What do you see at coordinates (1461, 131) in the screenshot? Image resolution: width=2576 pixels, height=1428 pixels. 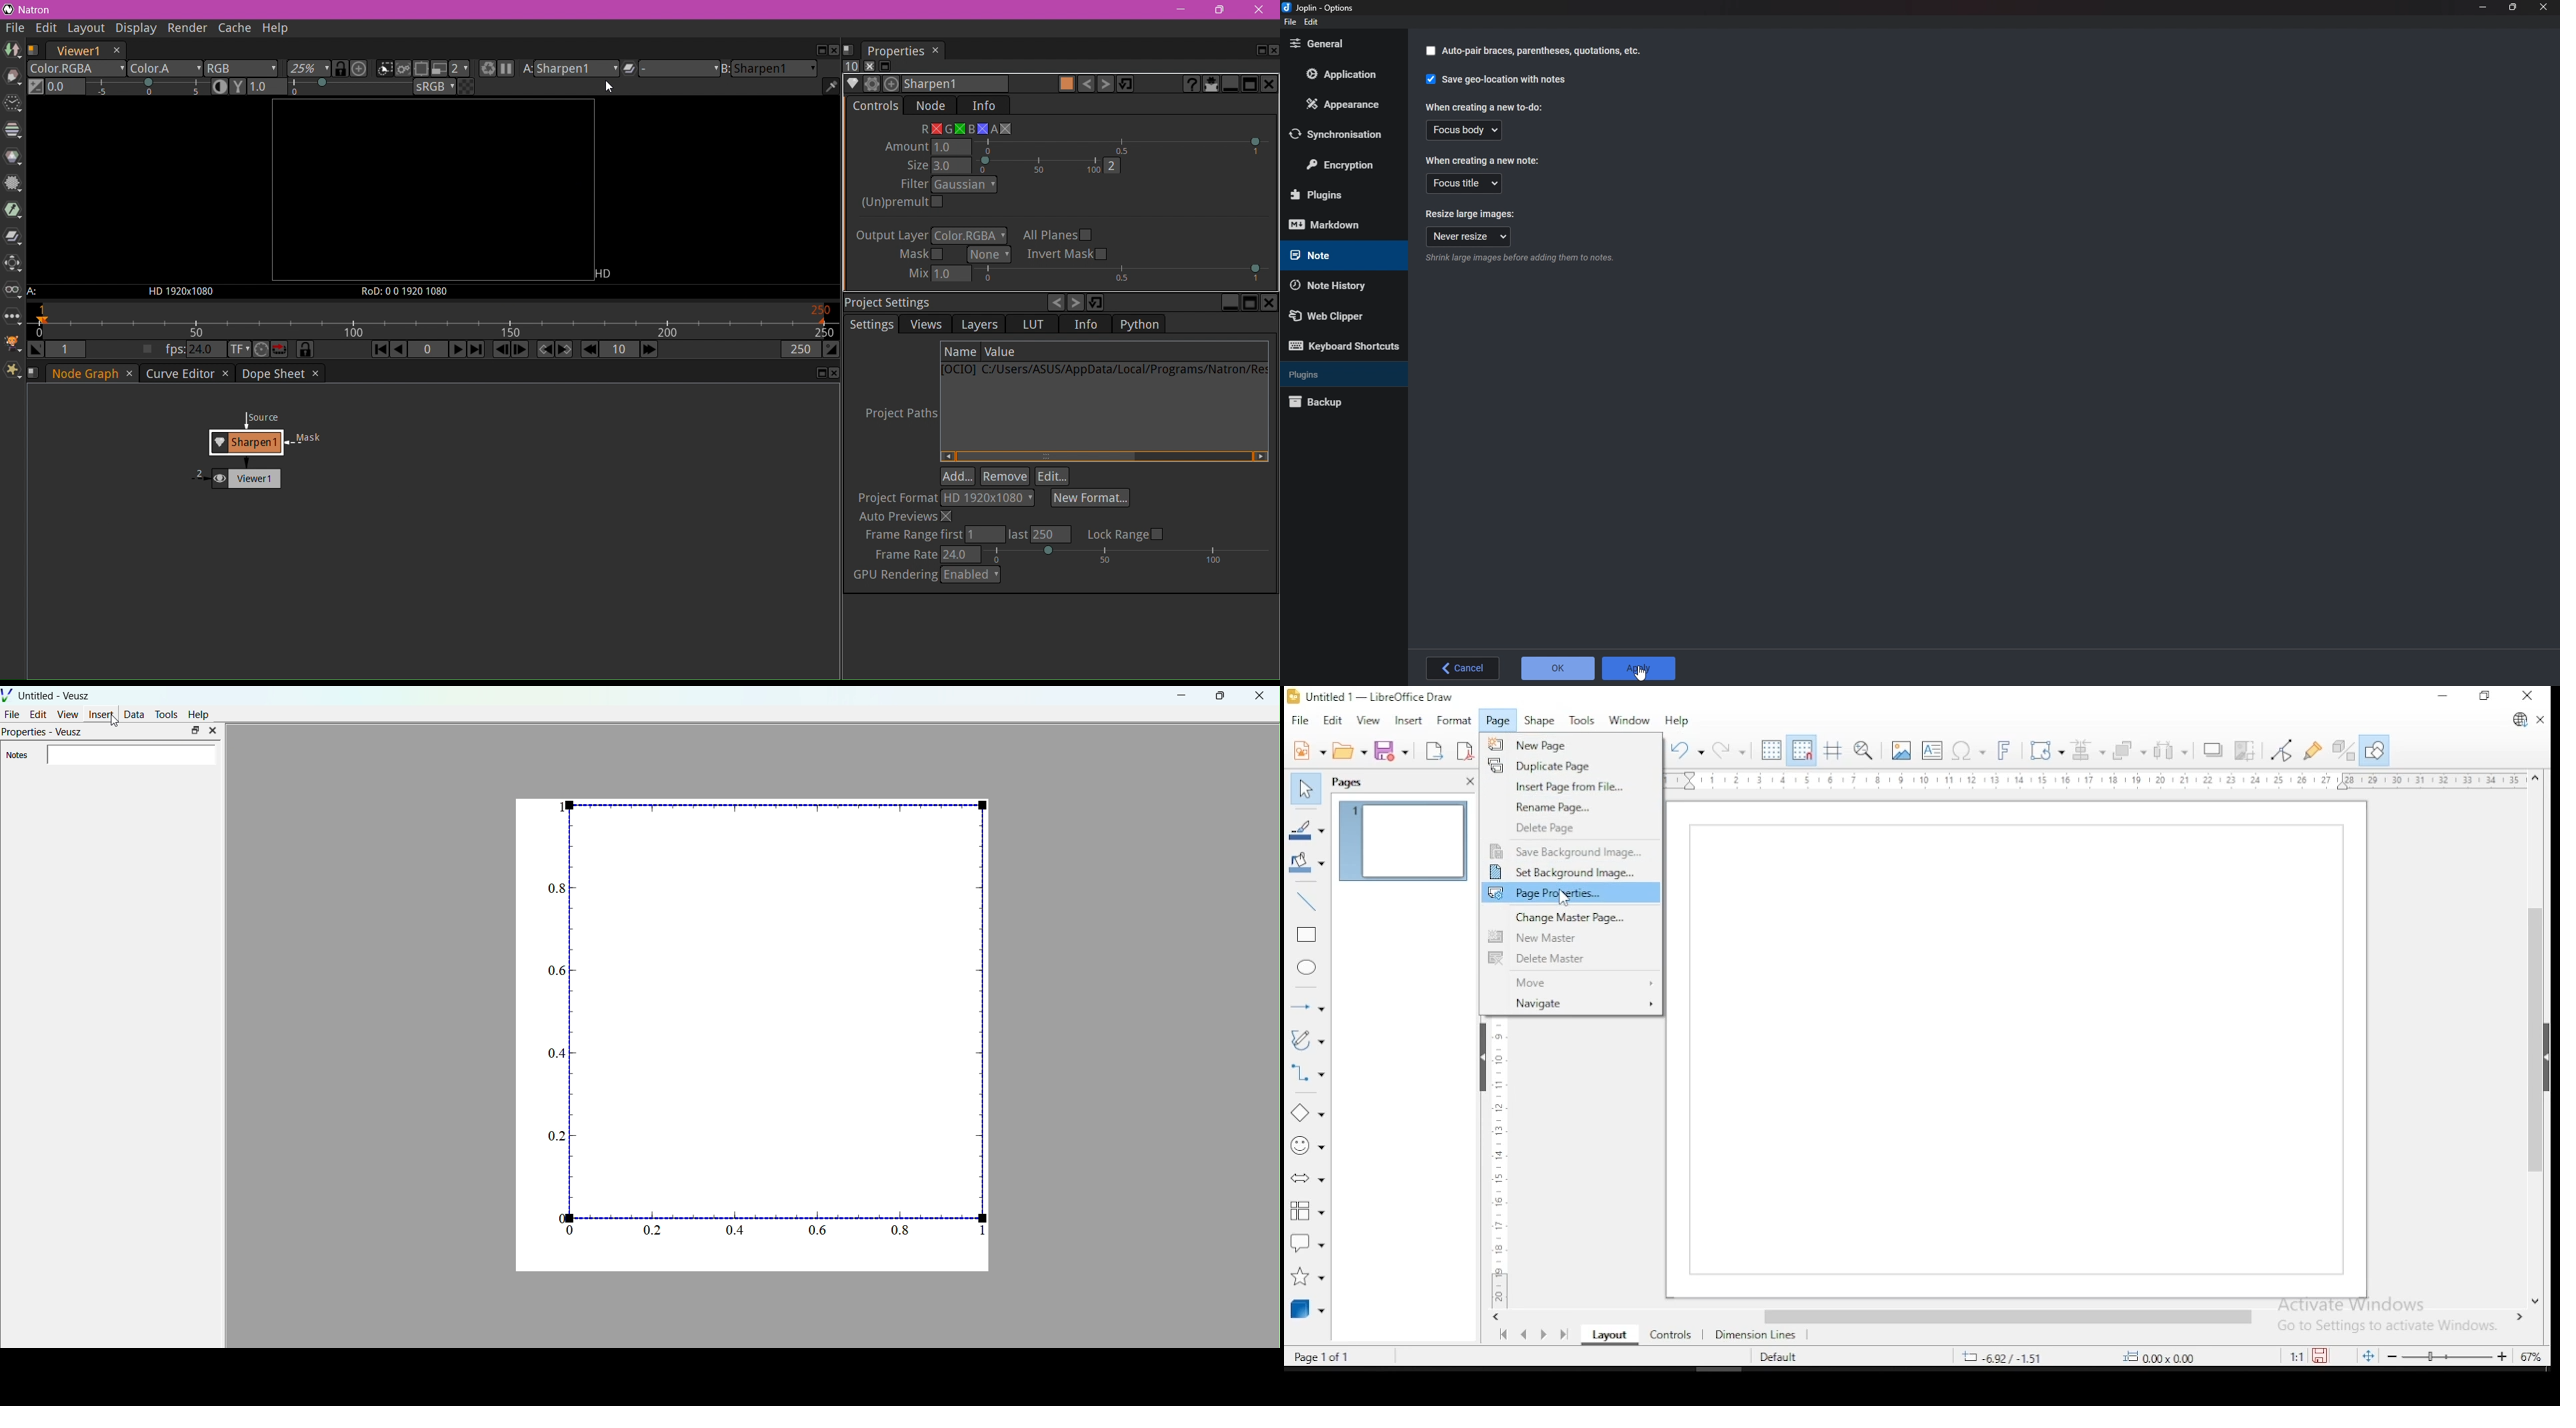 I see `Focus body` at bounding box center [1461, 131].